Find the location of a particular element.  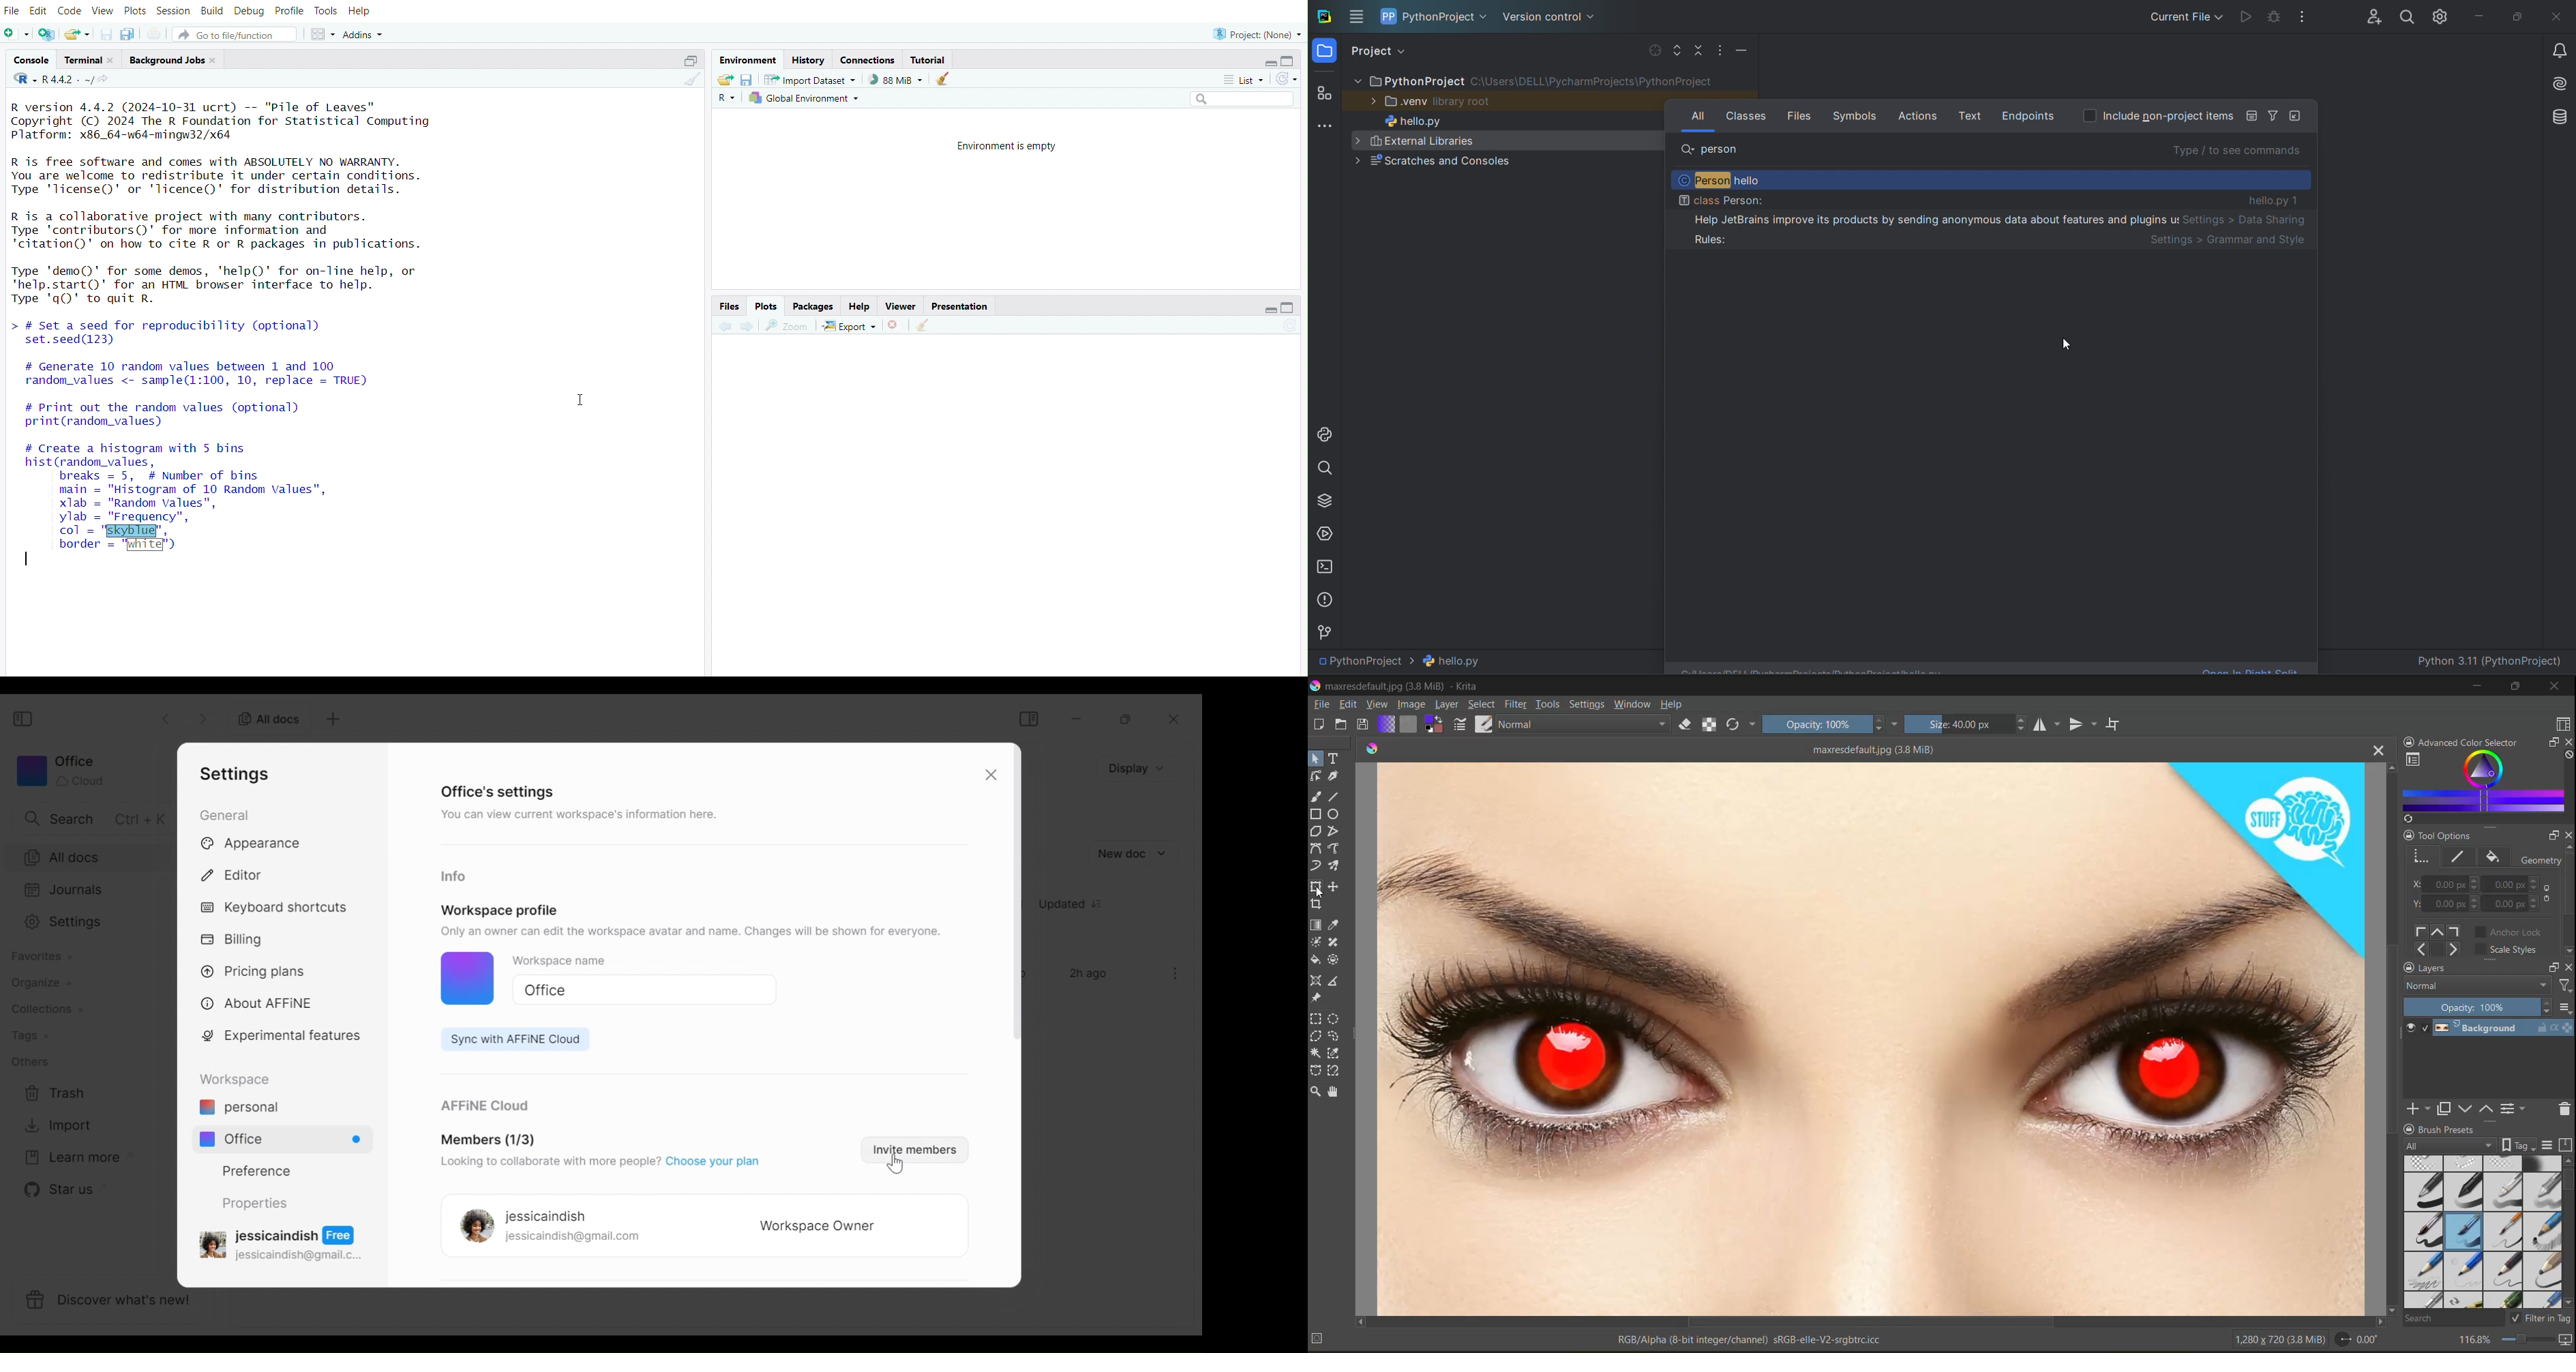

Preference is located at coordinates (252, 1170).